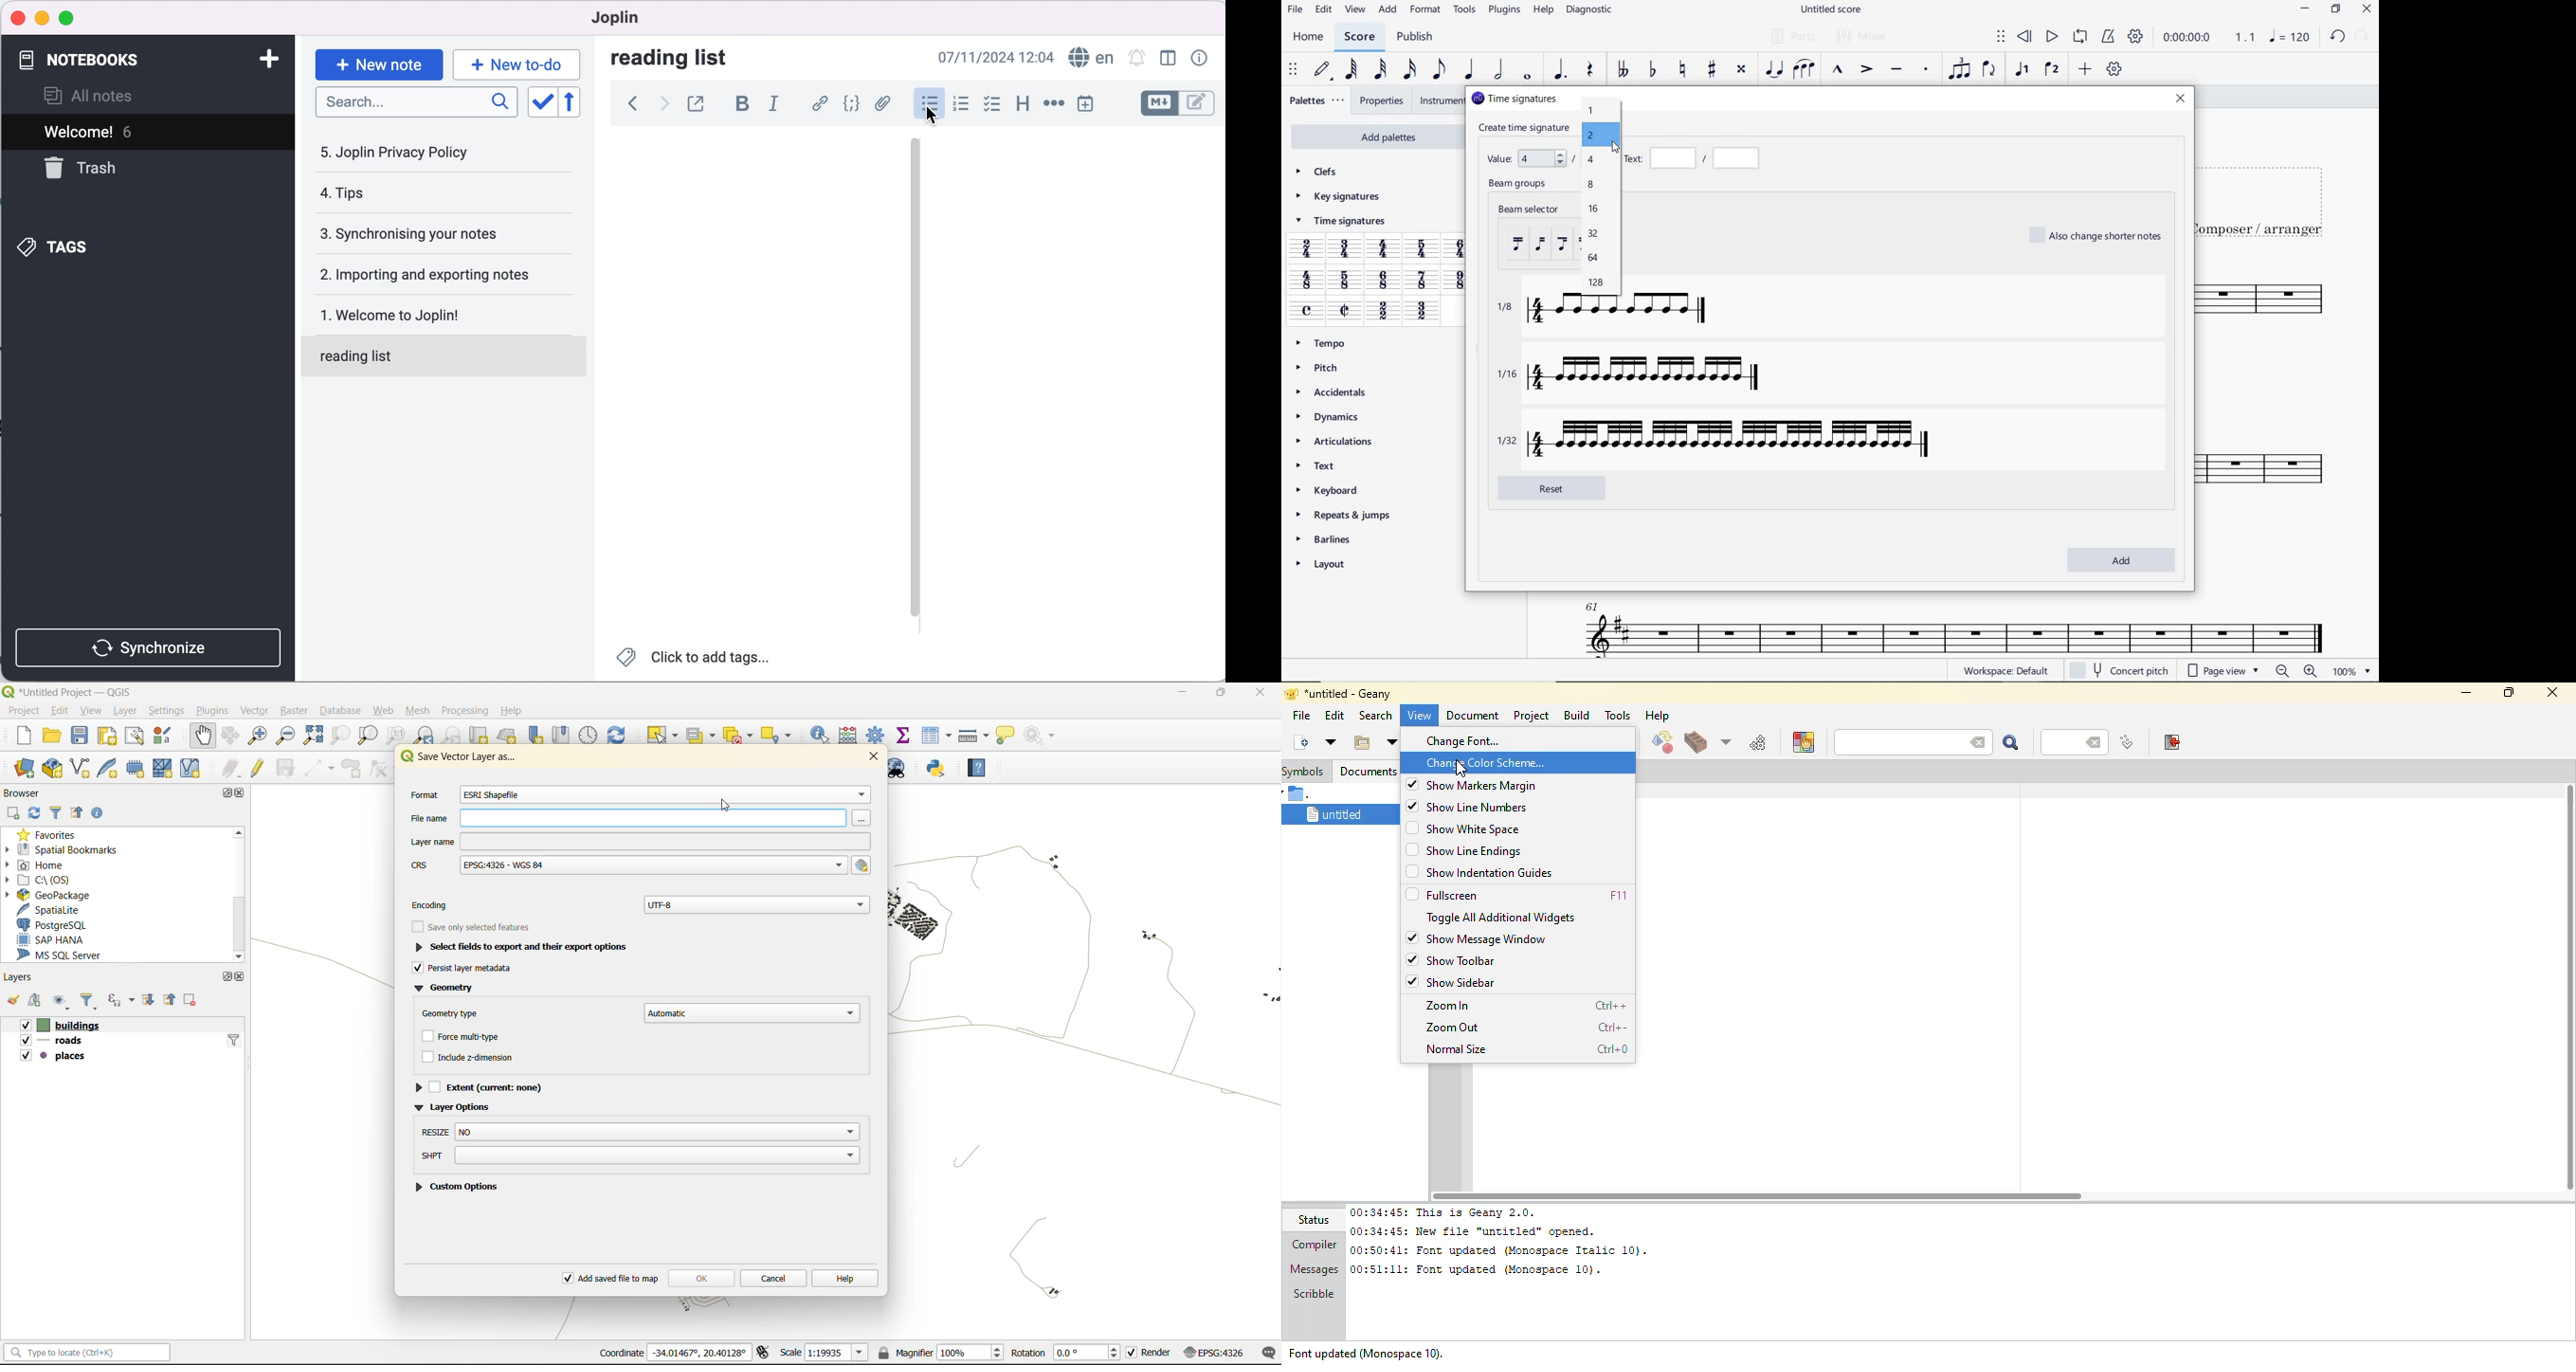 This screenshot has height=1372, width=2576. Describe the element at coordinates (1793, 36) in the screenshot. I see `PARTS` at that location.